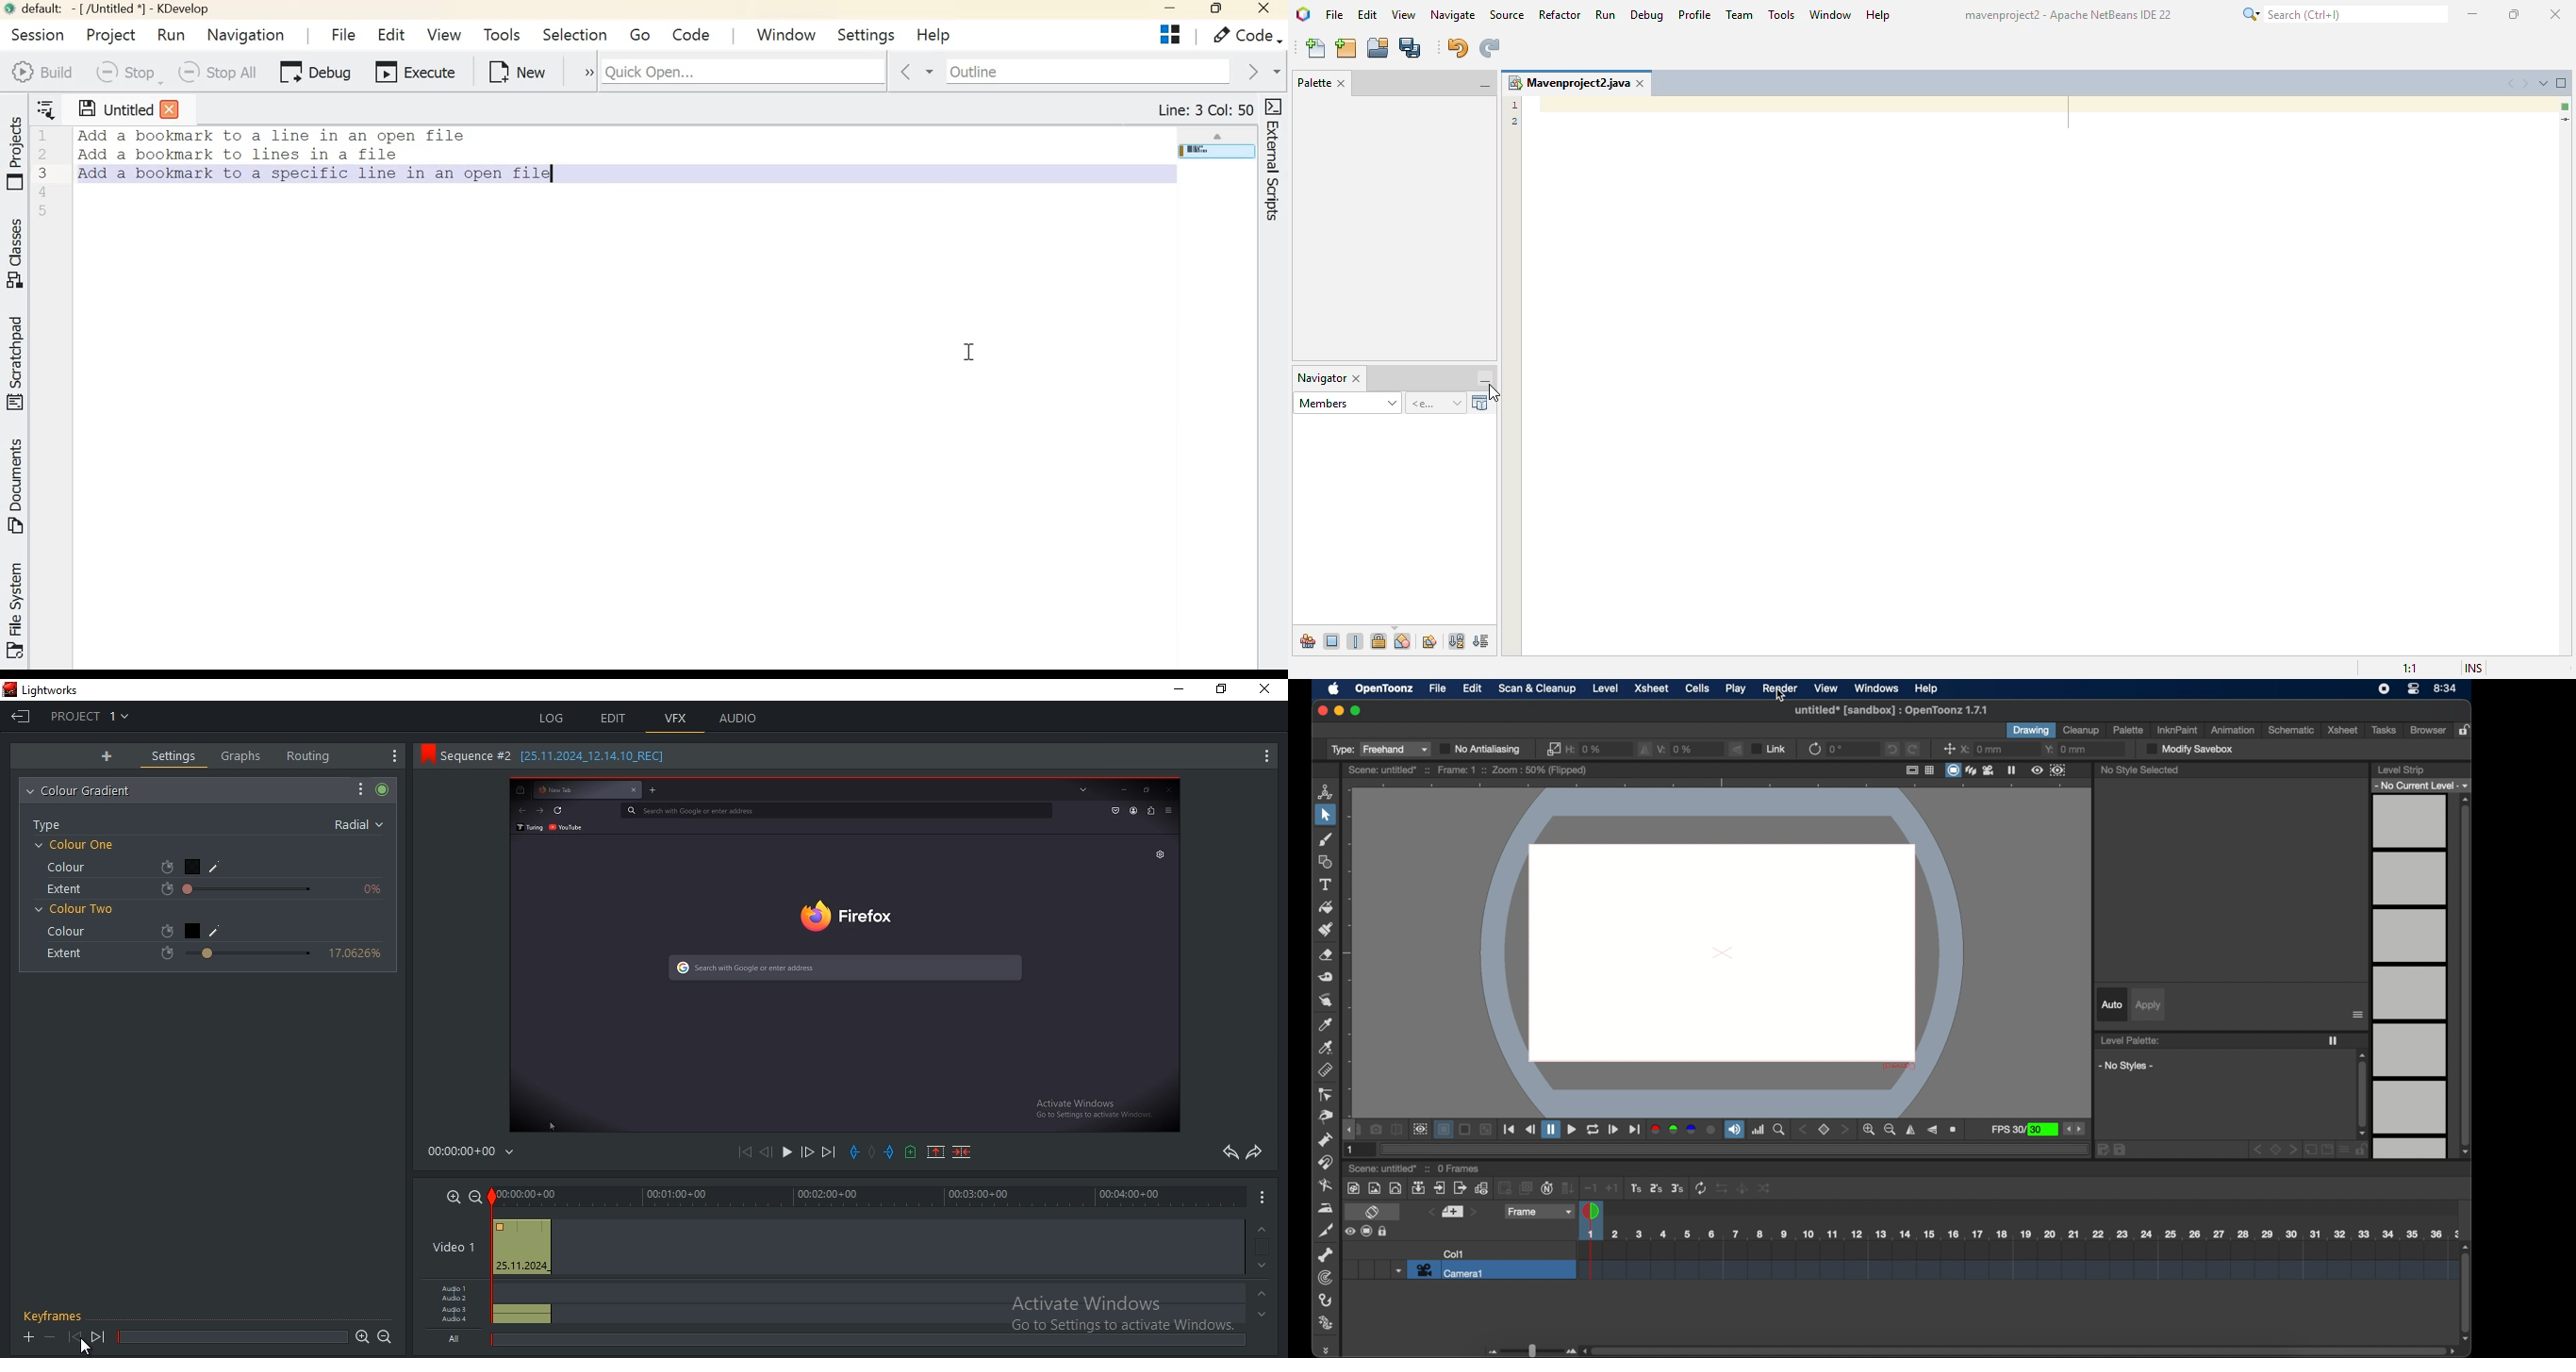  Describe the element at coordinates (1338, 710) in the screenshot. I see `minimize` at that location.